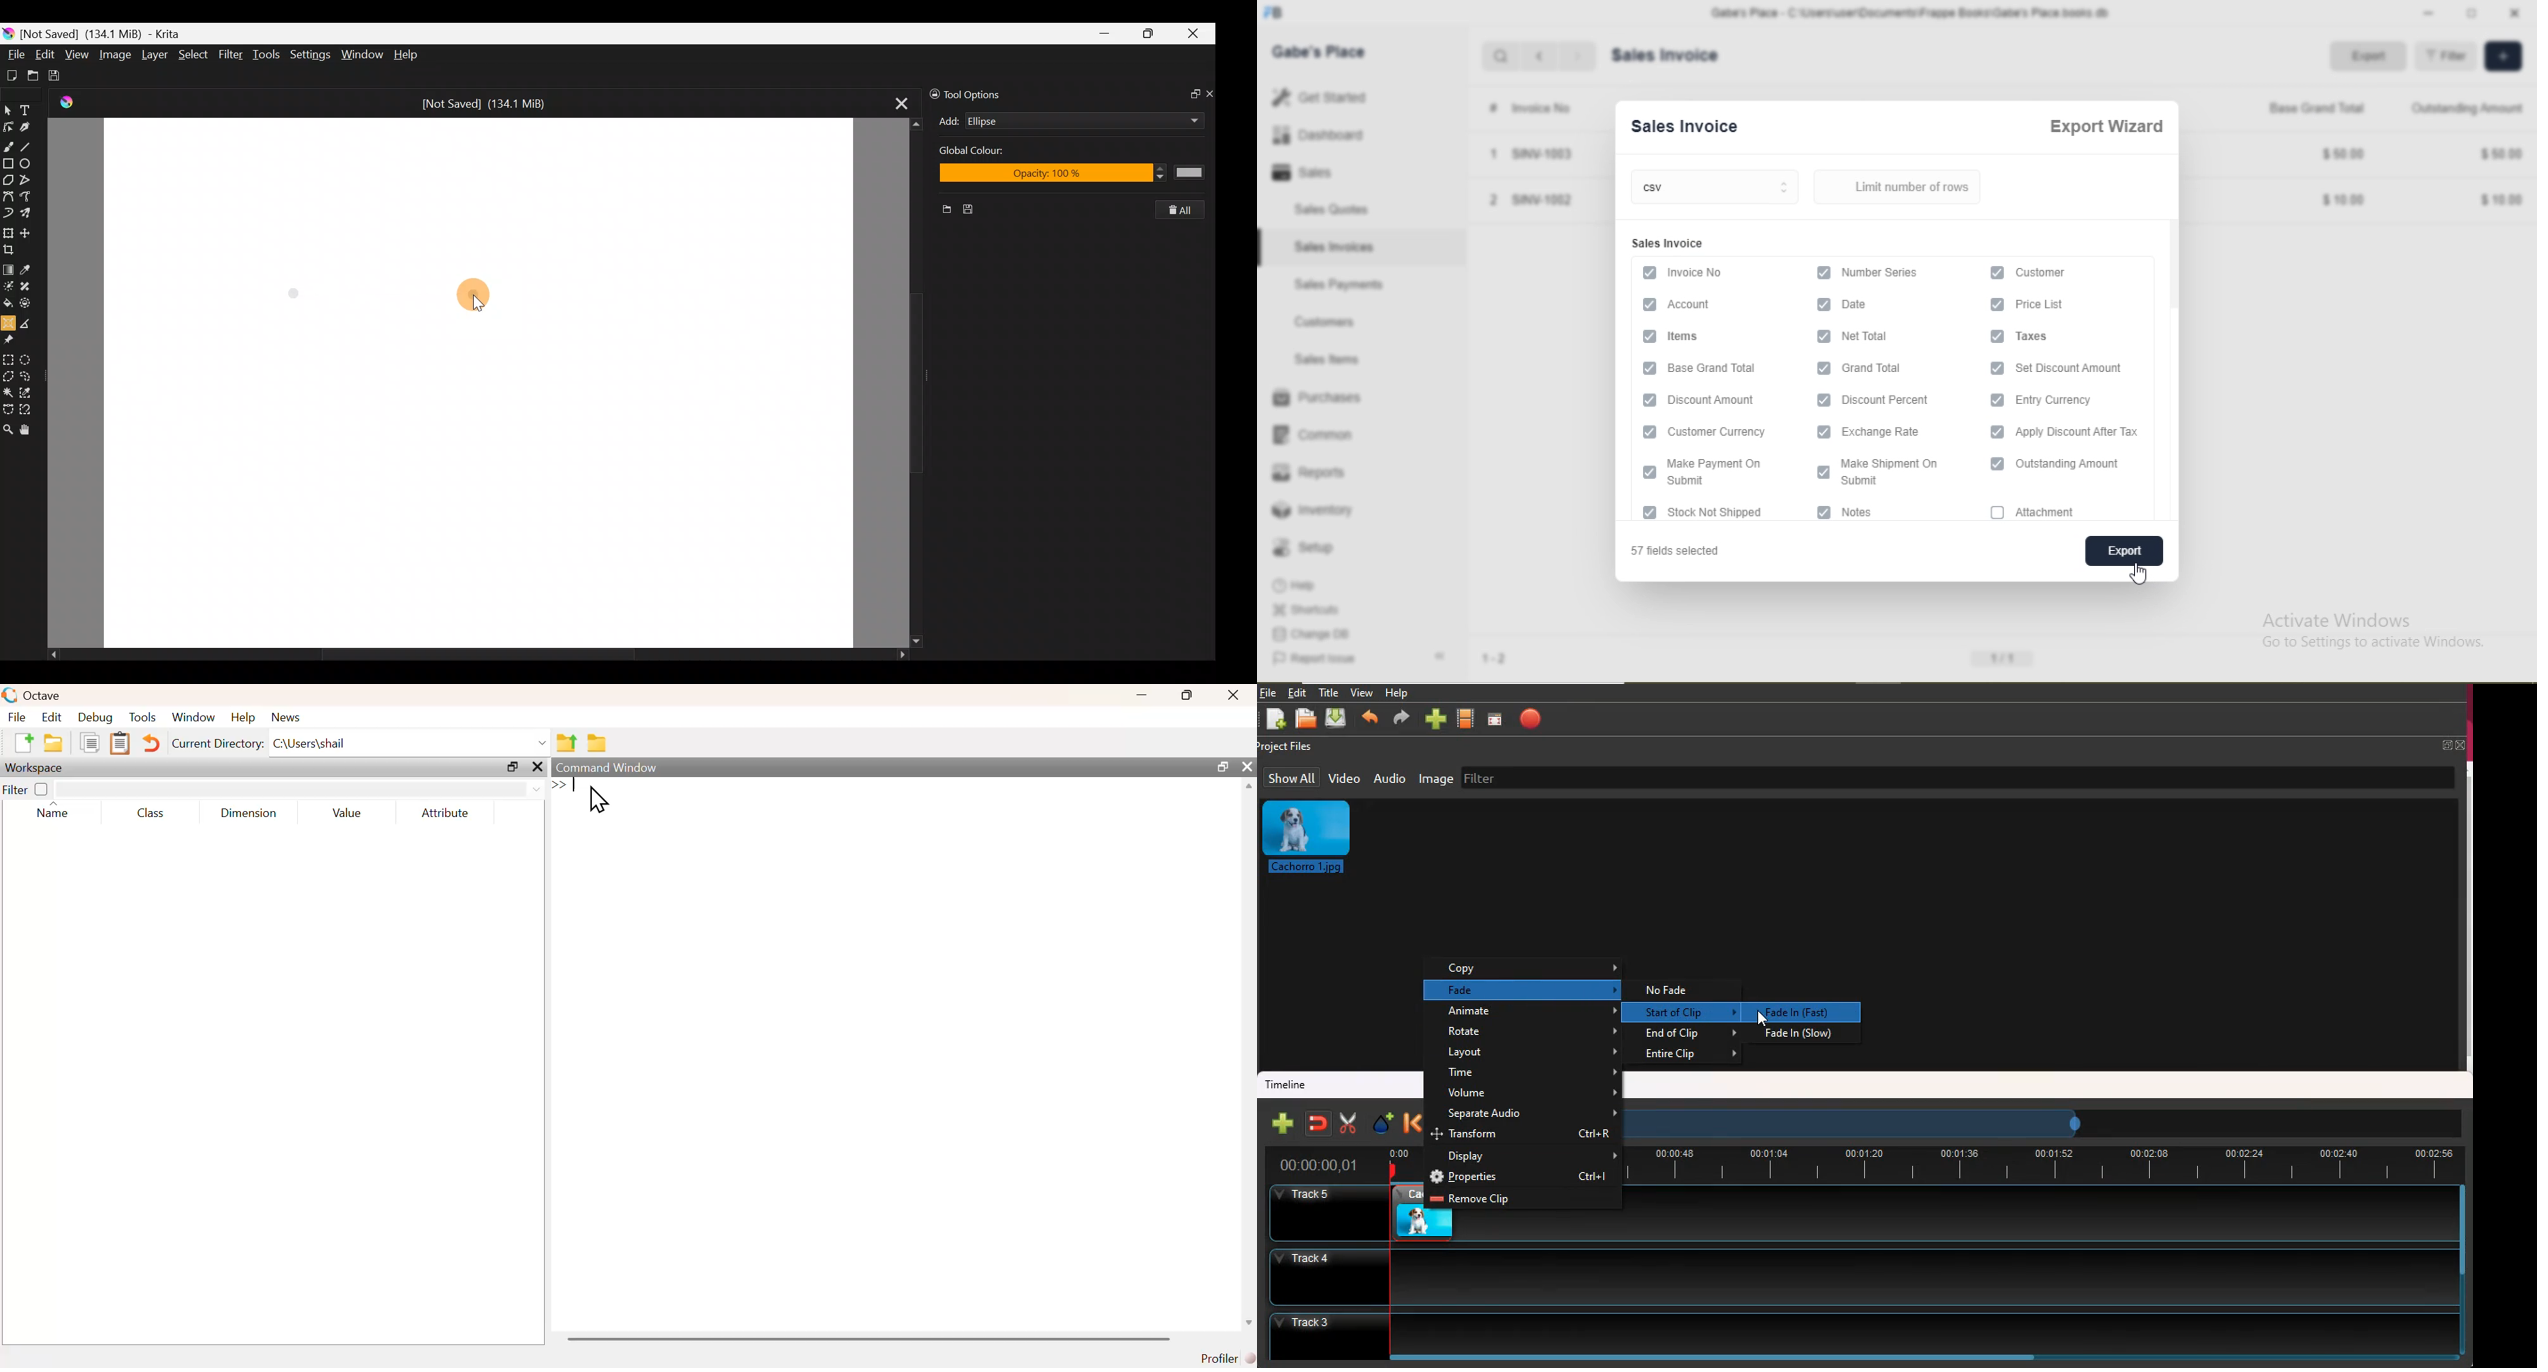 The width and height of the screenshot is (2548, 1372). What do you see at coordinates (2047, 337) in the screenshot?
I see `axes` at bounding box center [2047, 337].